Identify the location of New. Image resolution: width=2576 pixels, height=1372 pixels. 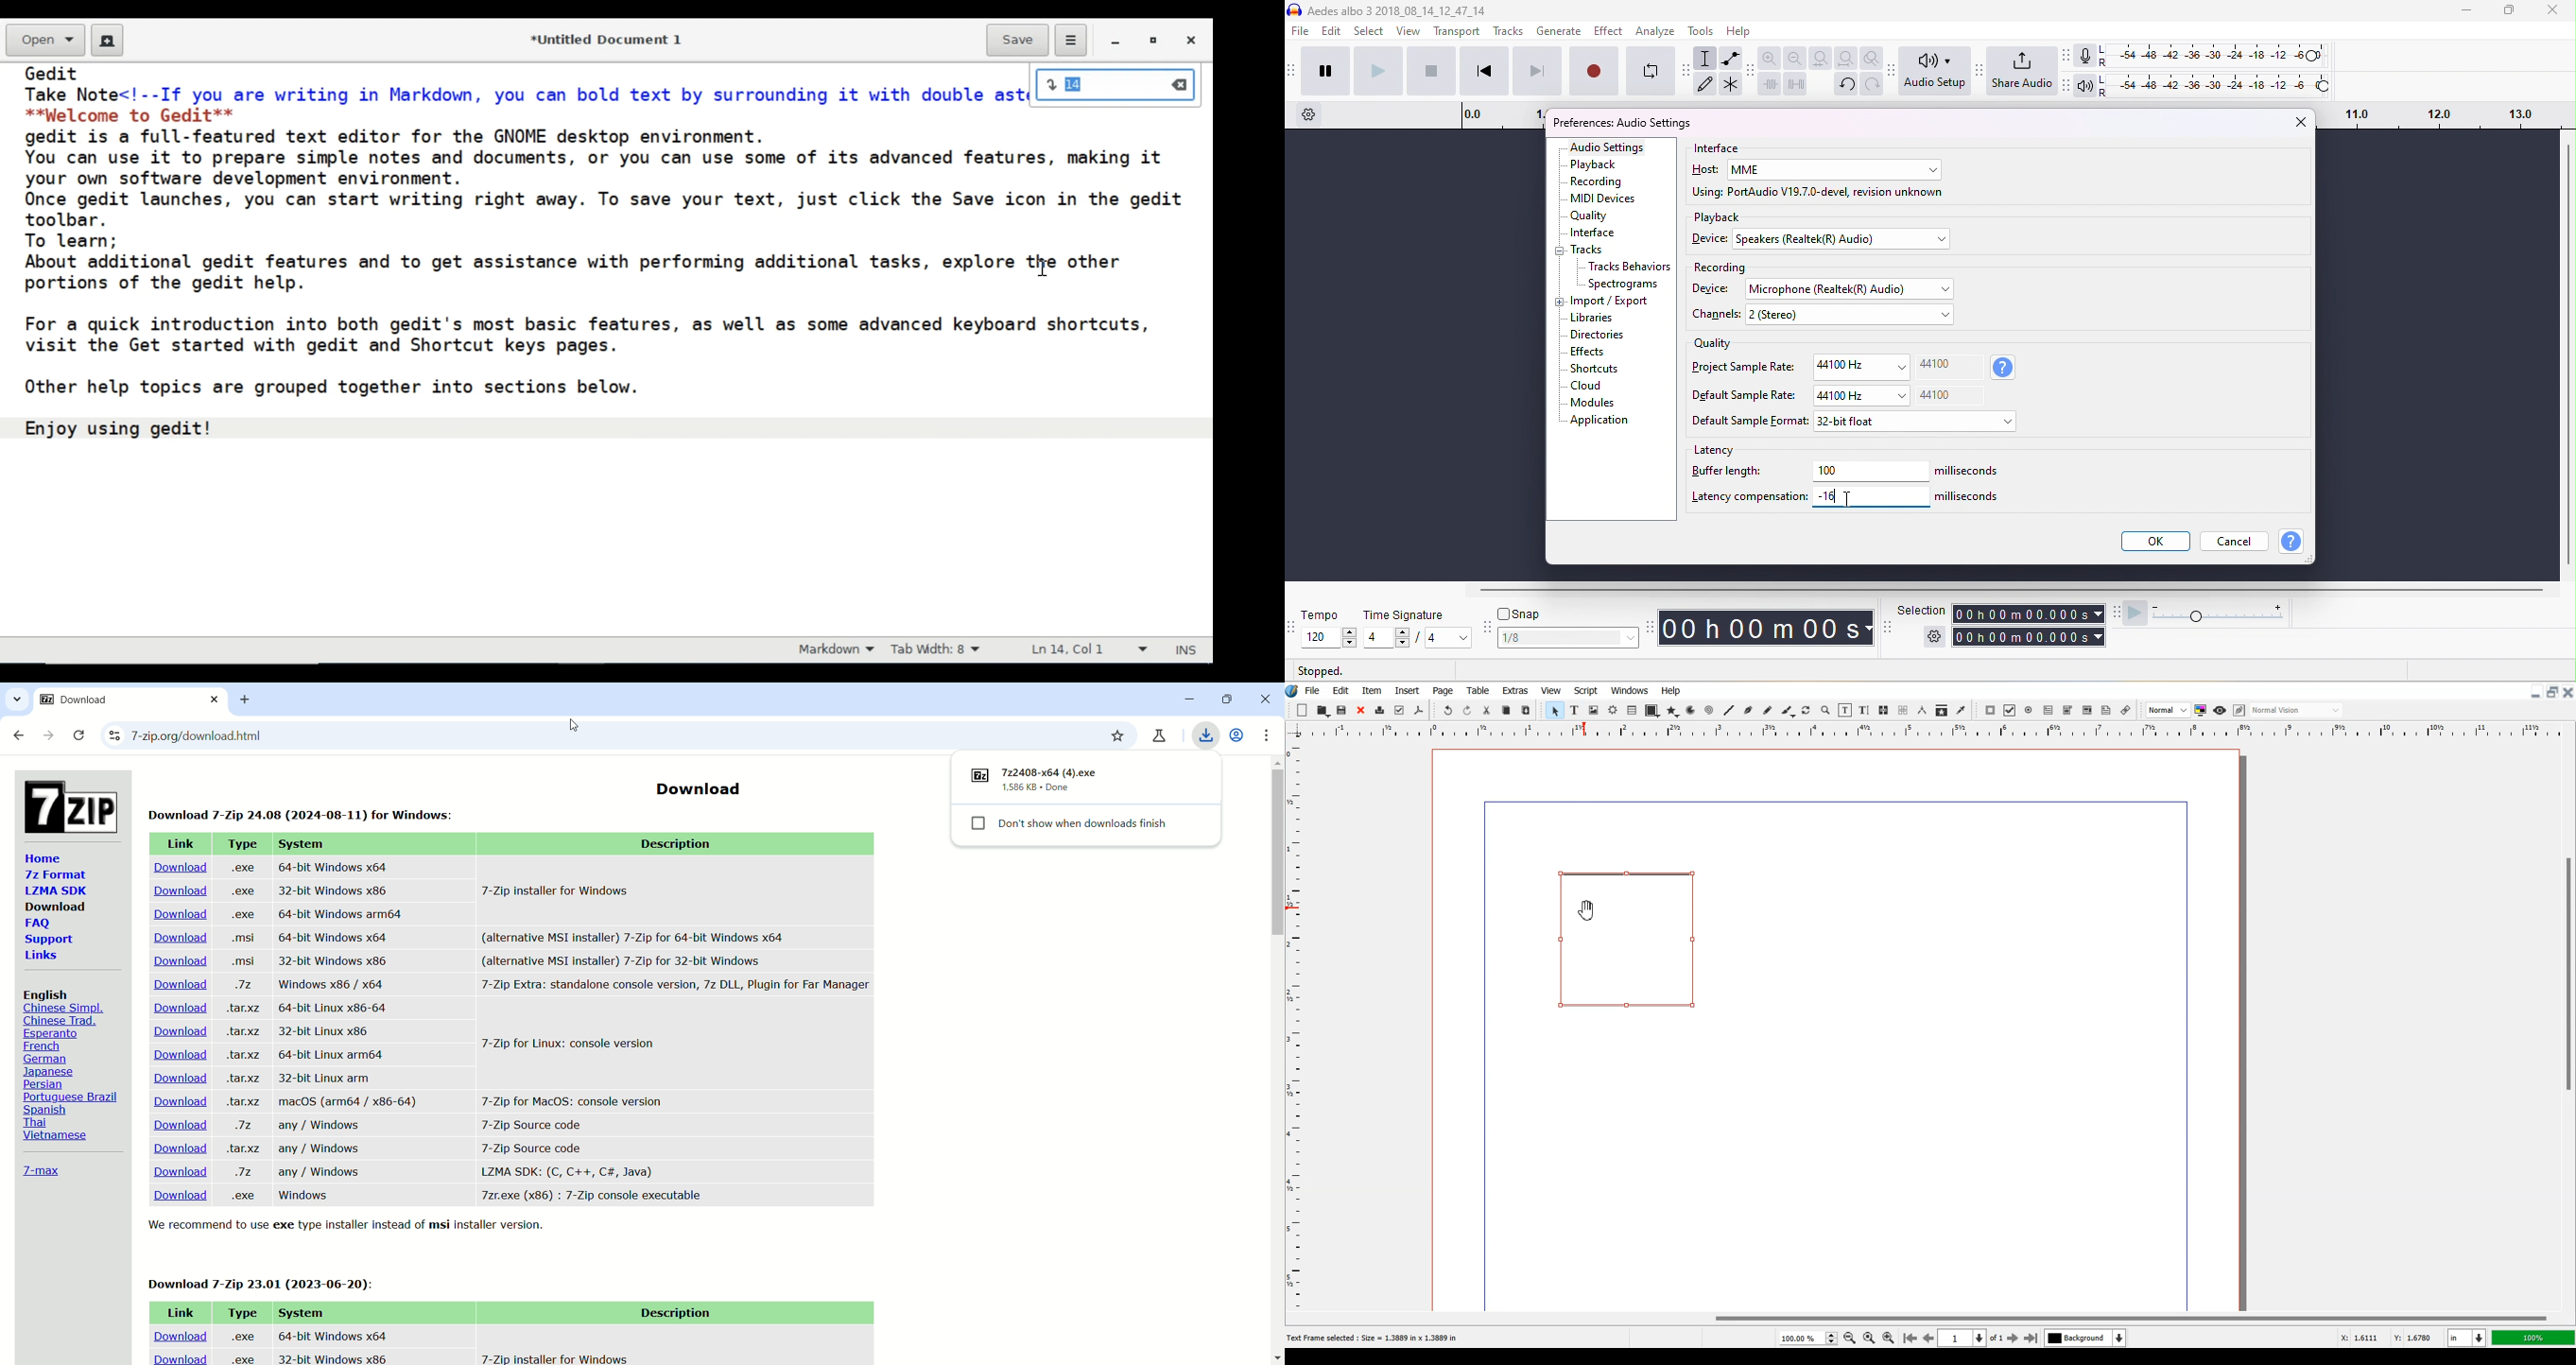
(1302, 710).